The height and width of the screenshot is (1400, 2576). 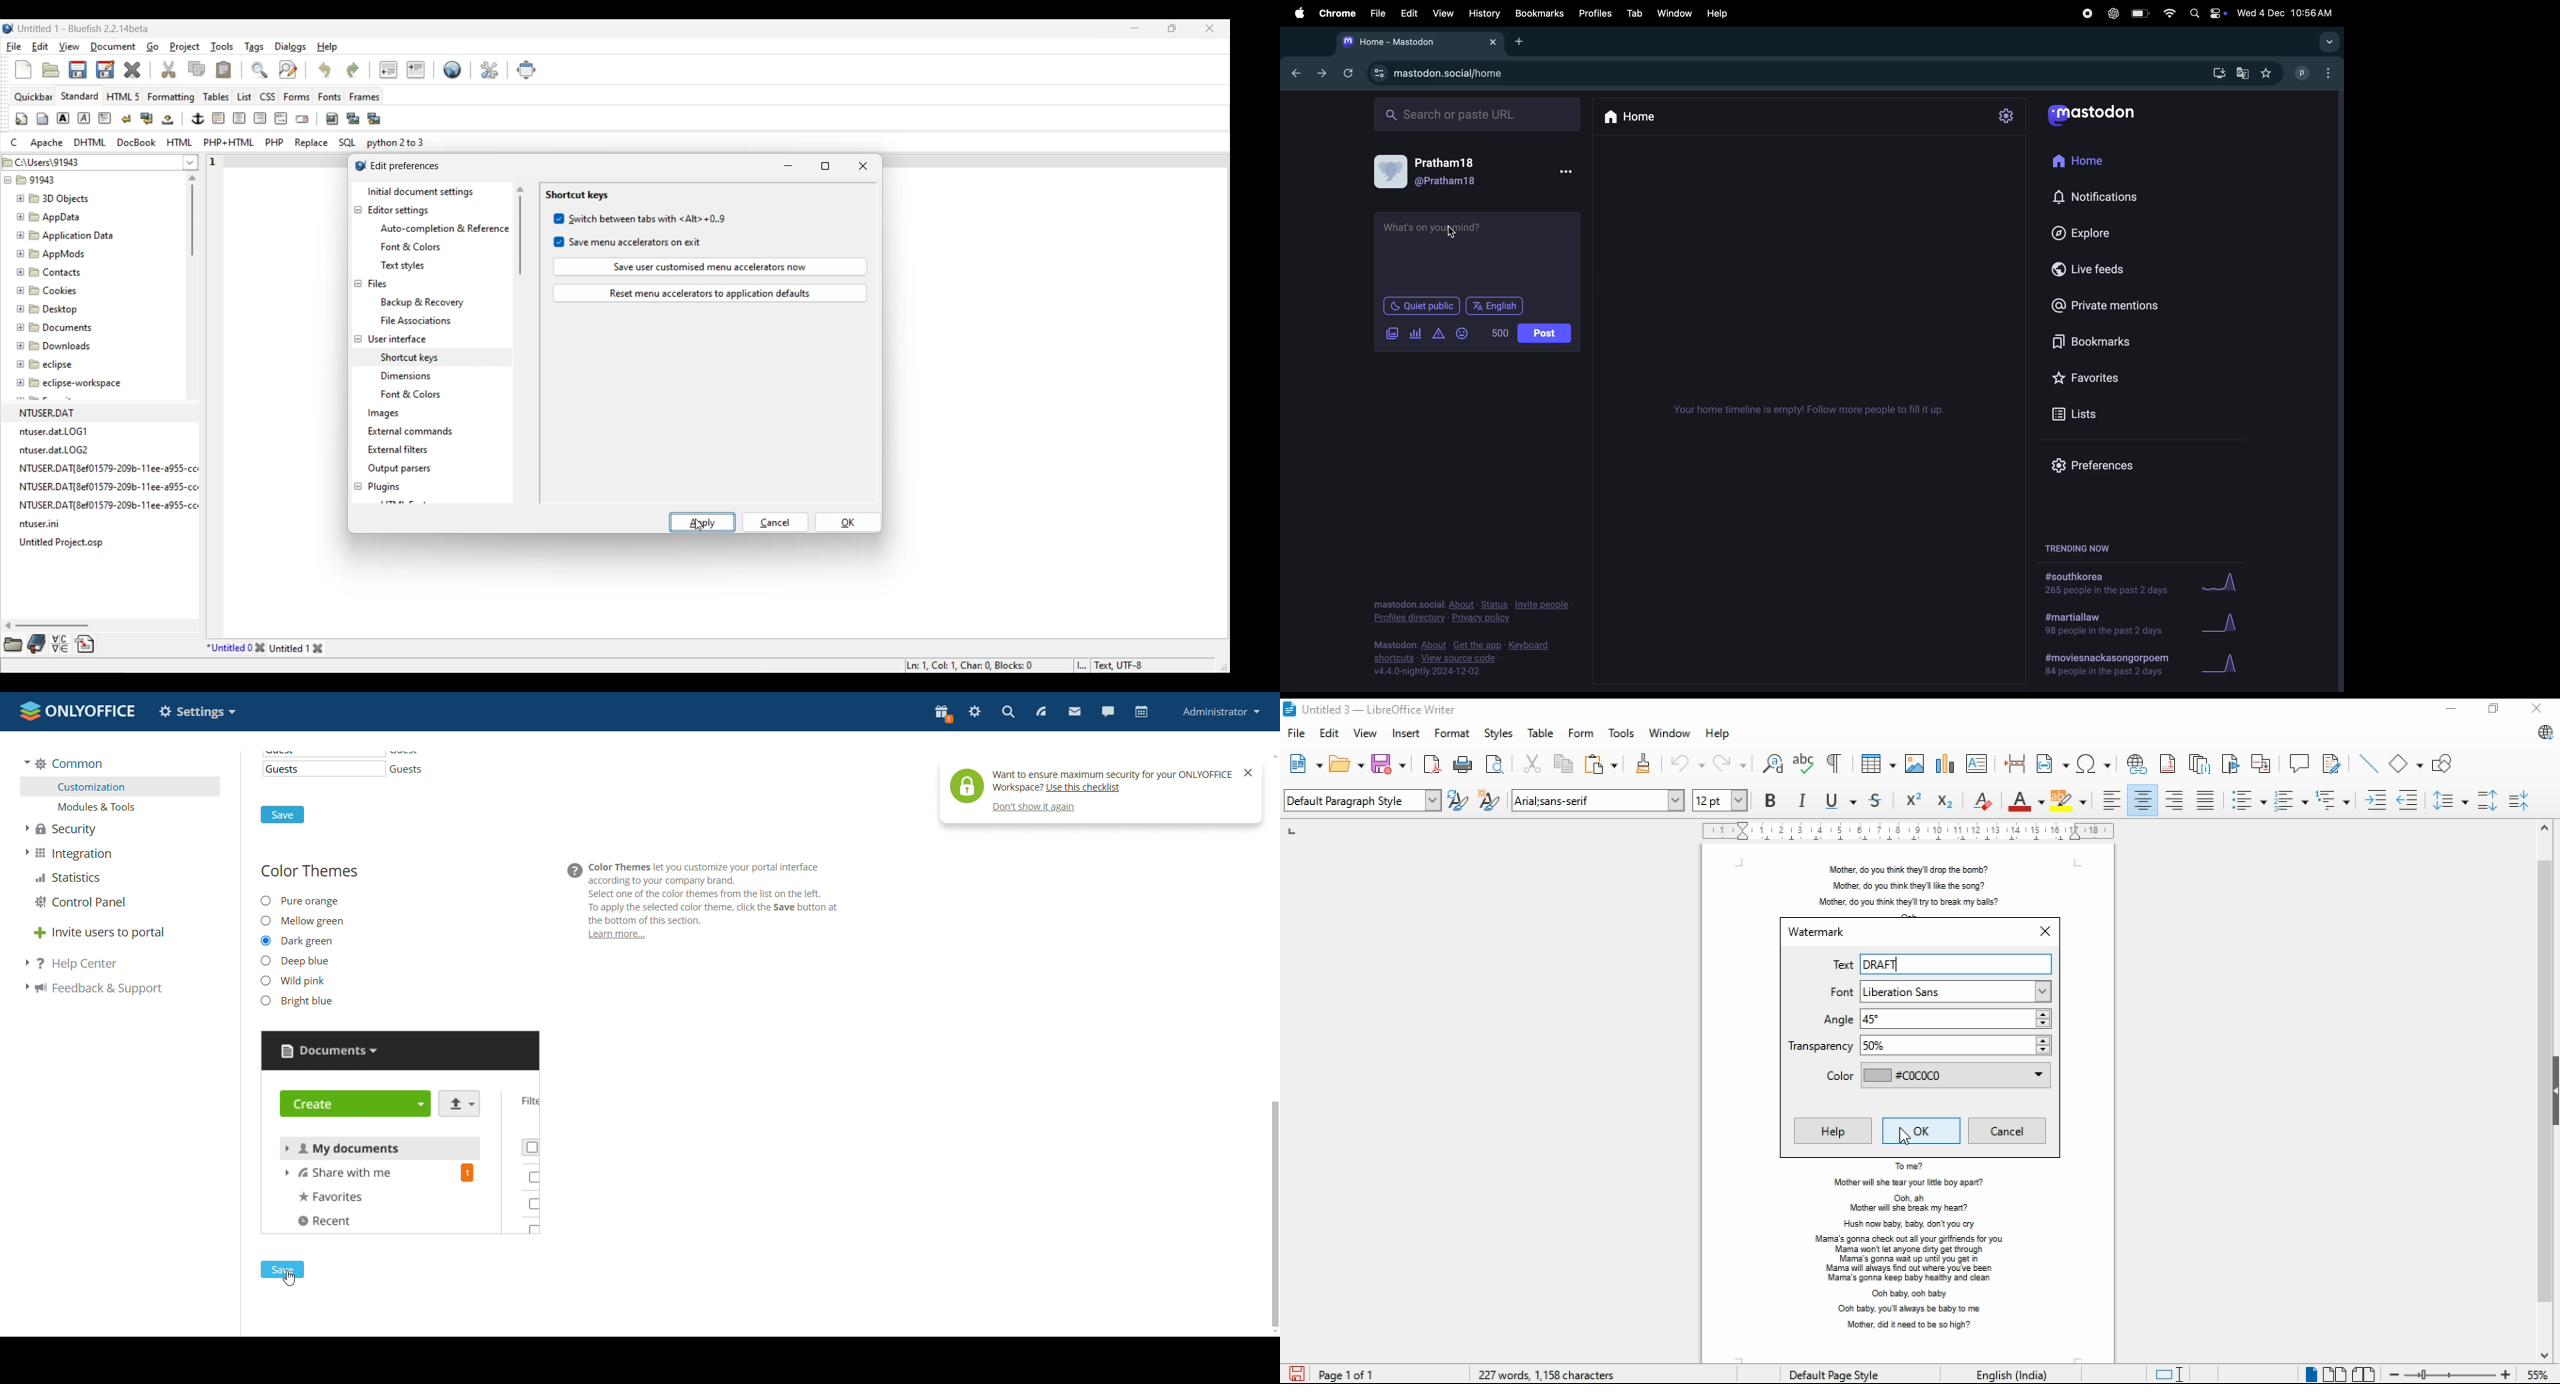 I want to click on Explore, so click(x=2087, y=232).